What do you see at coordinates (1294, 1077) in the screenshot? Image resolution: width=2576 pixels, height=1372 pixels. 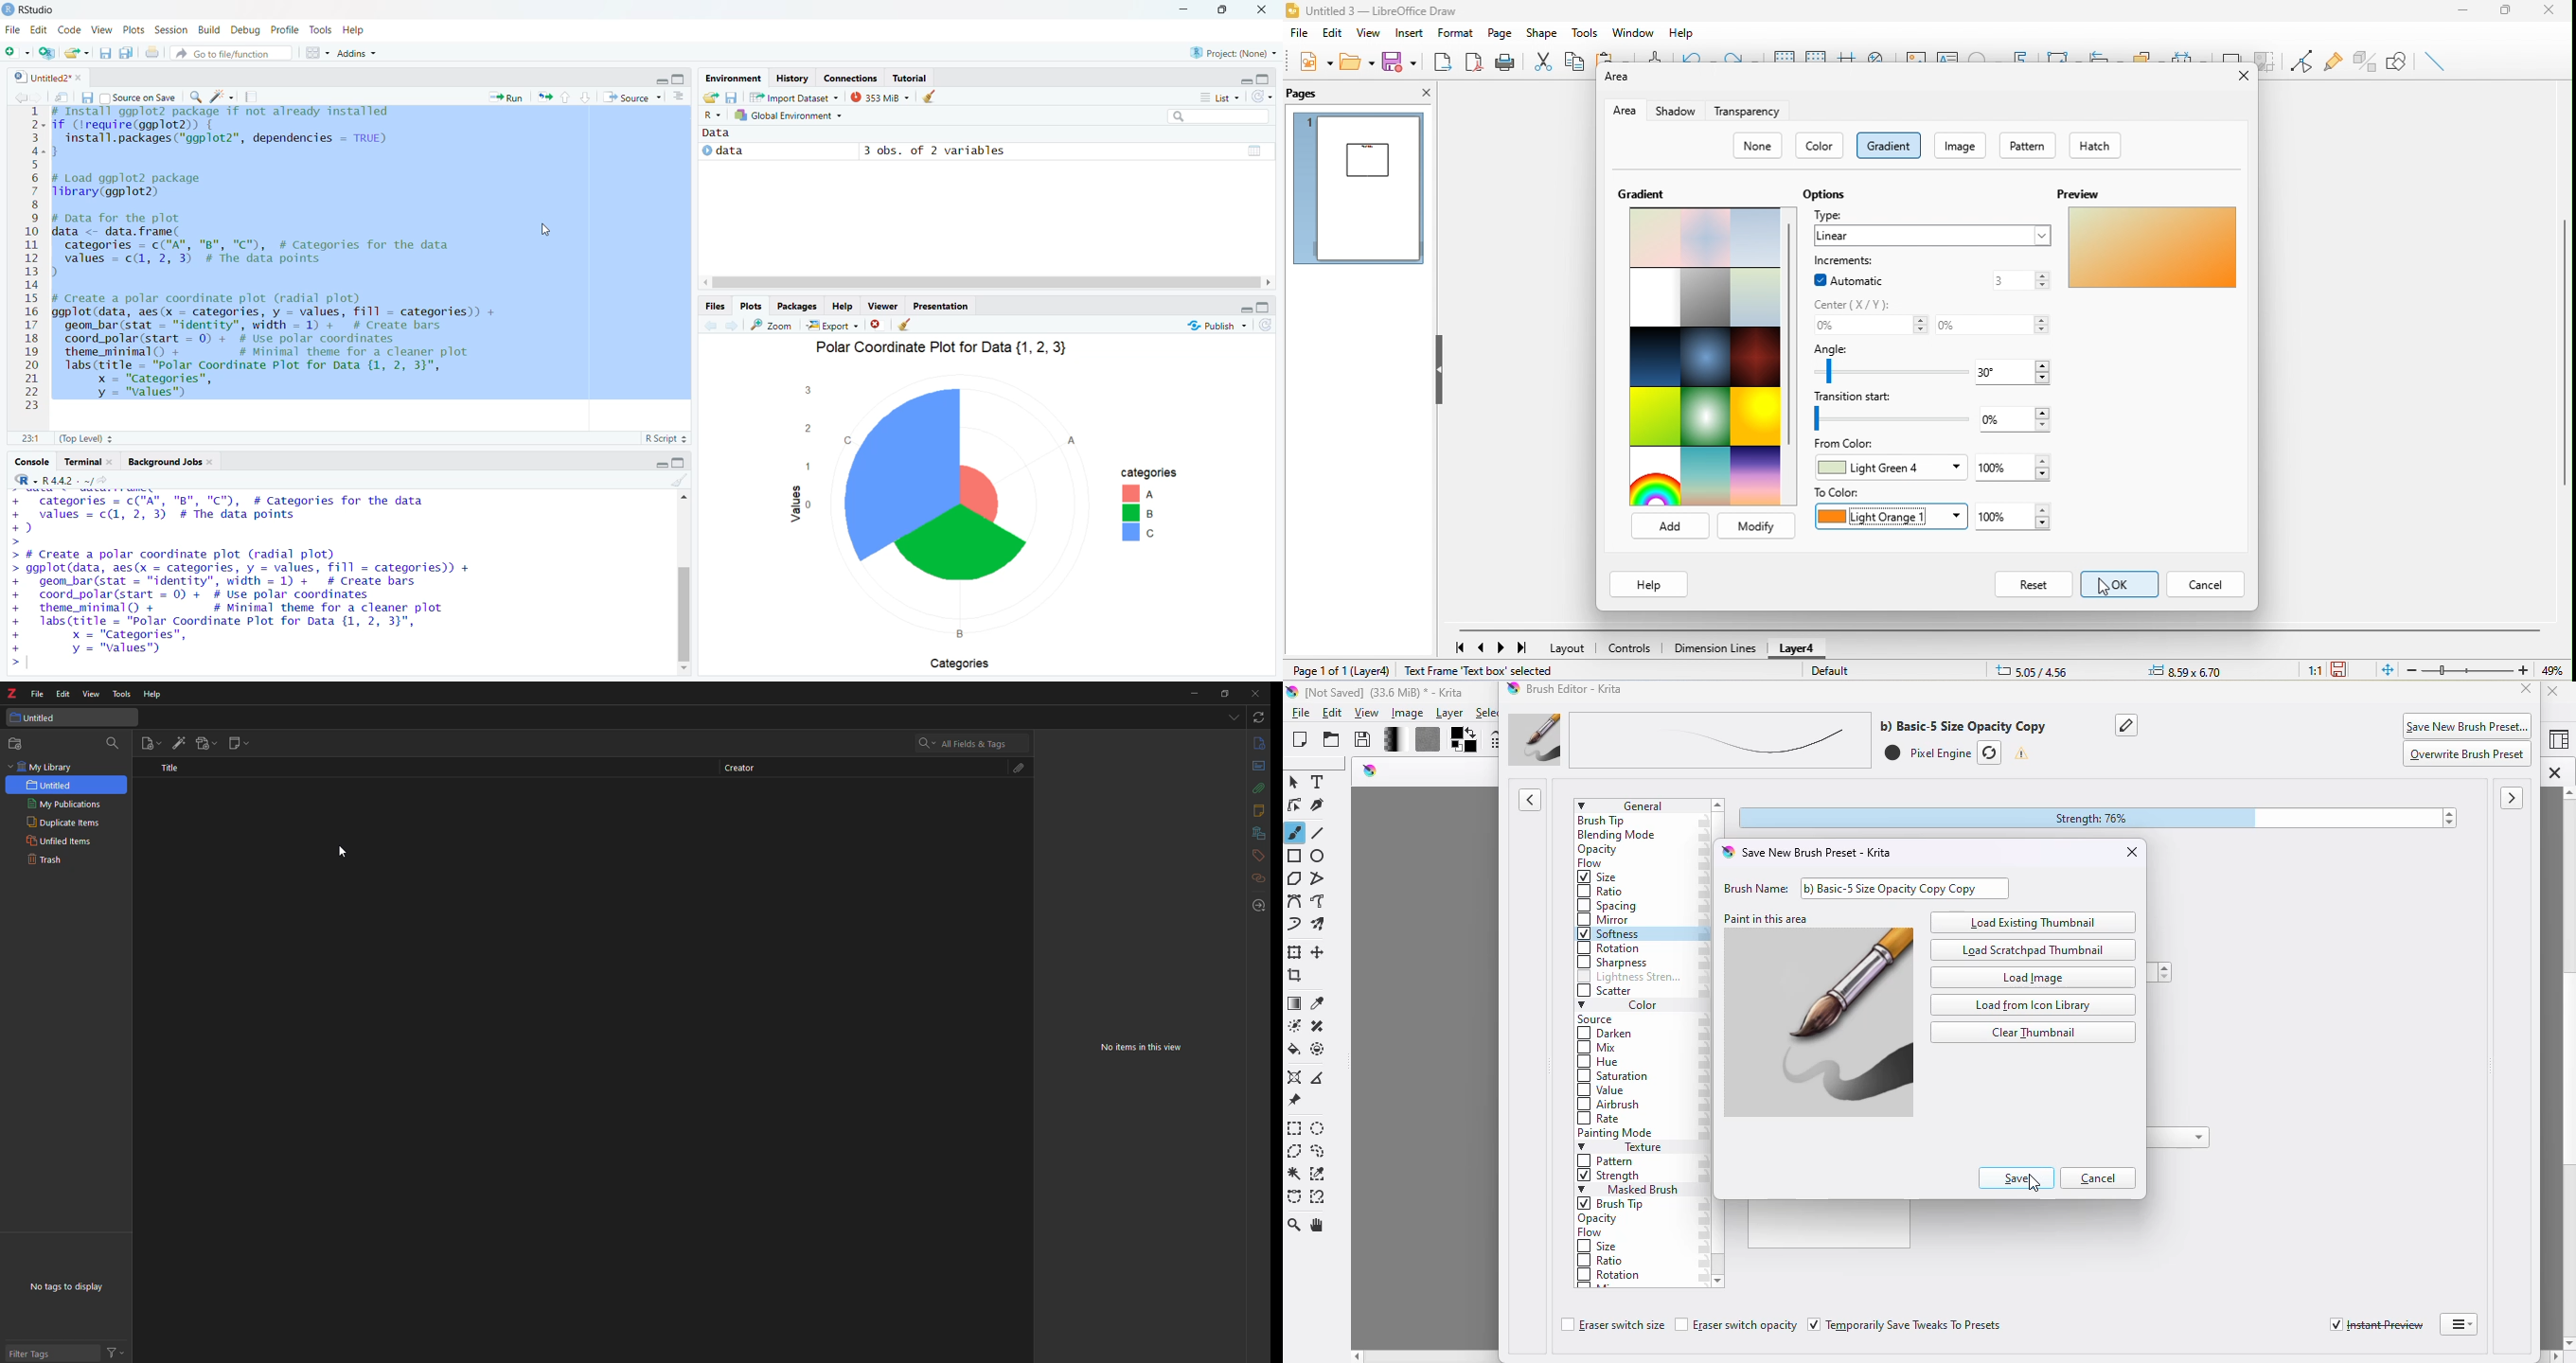 I see `assistant tool` at bounding box center [1294, 1077].